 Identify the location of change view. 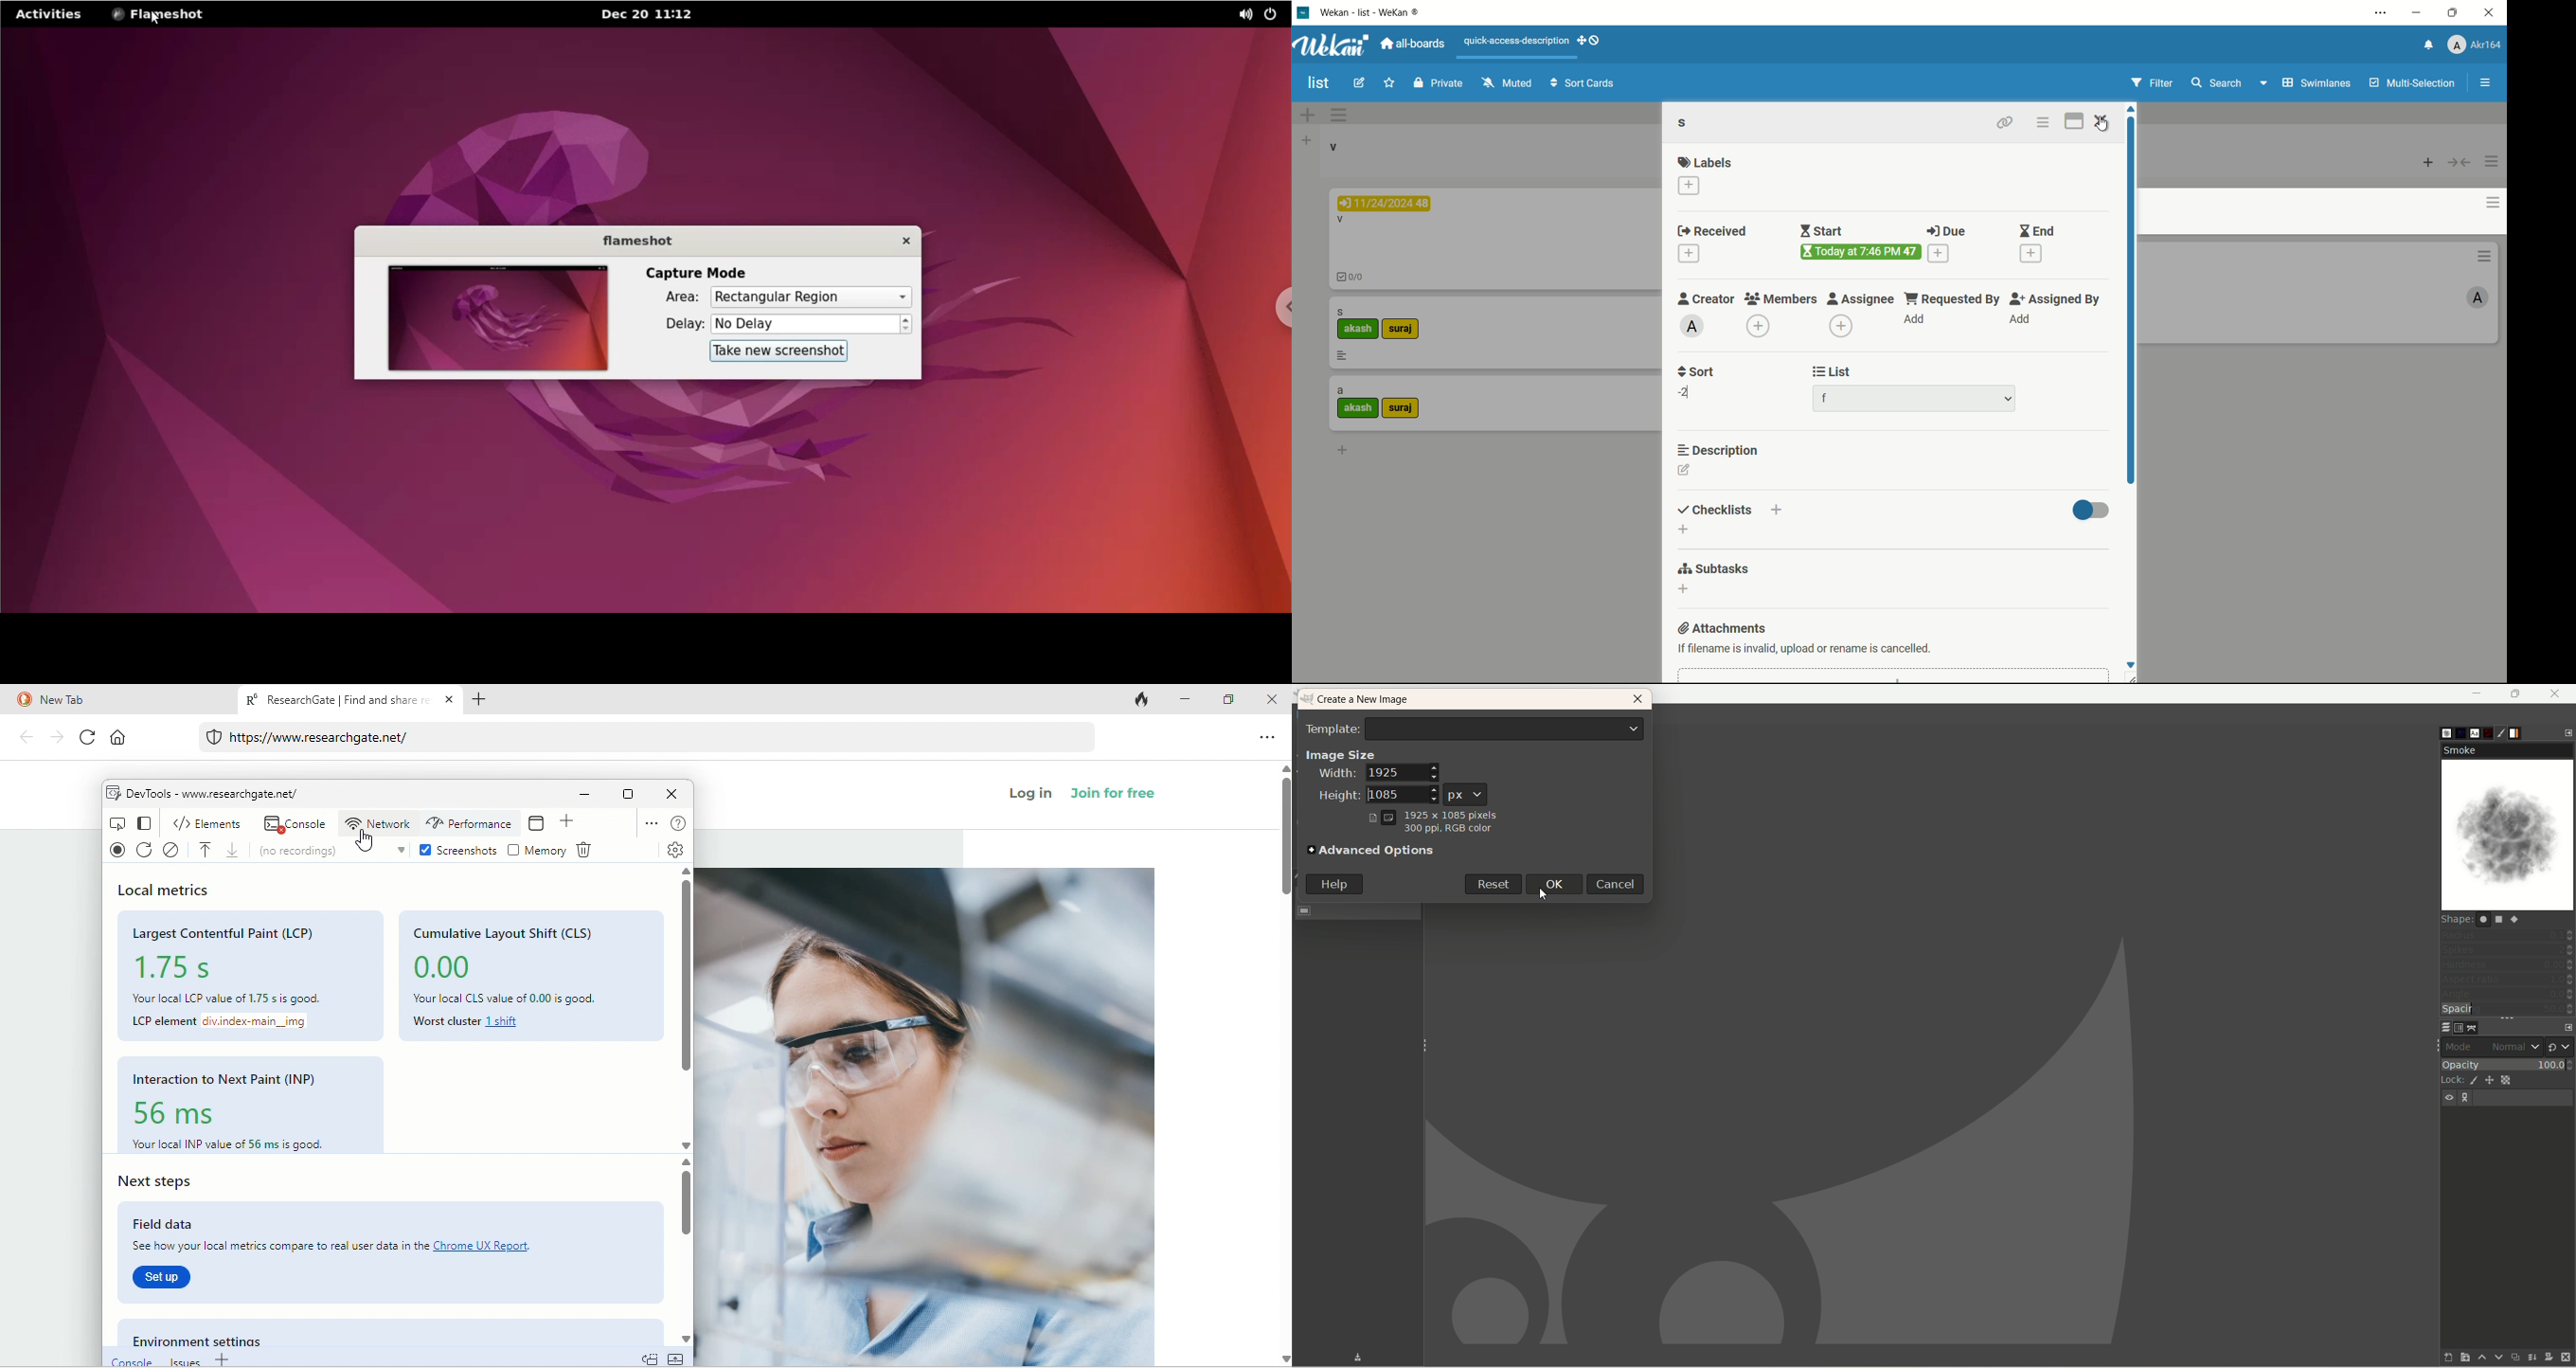
(142, 822).